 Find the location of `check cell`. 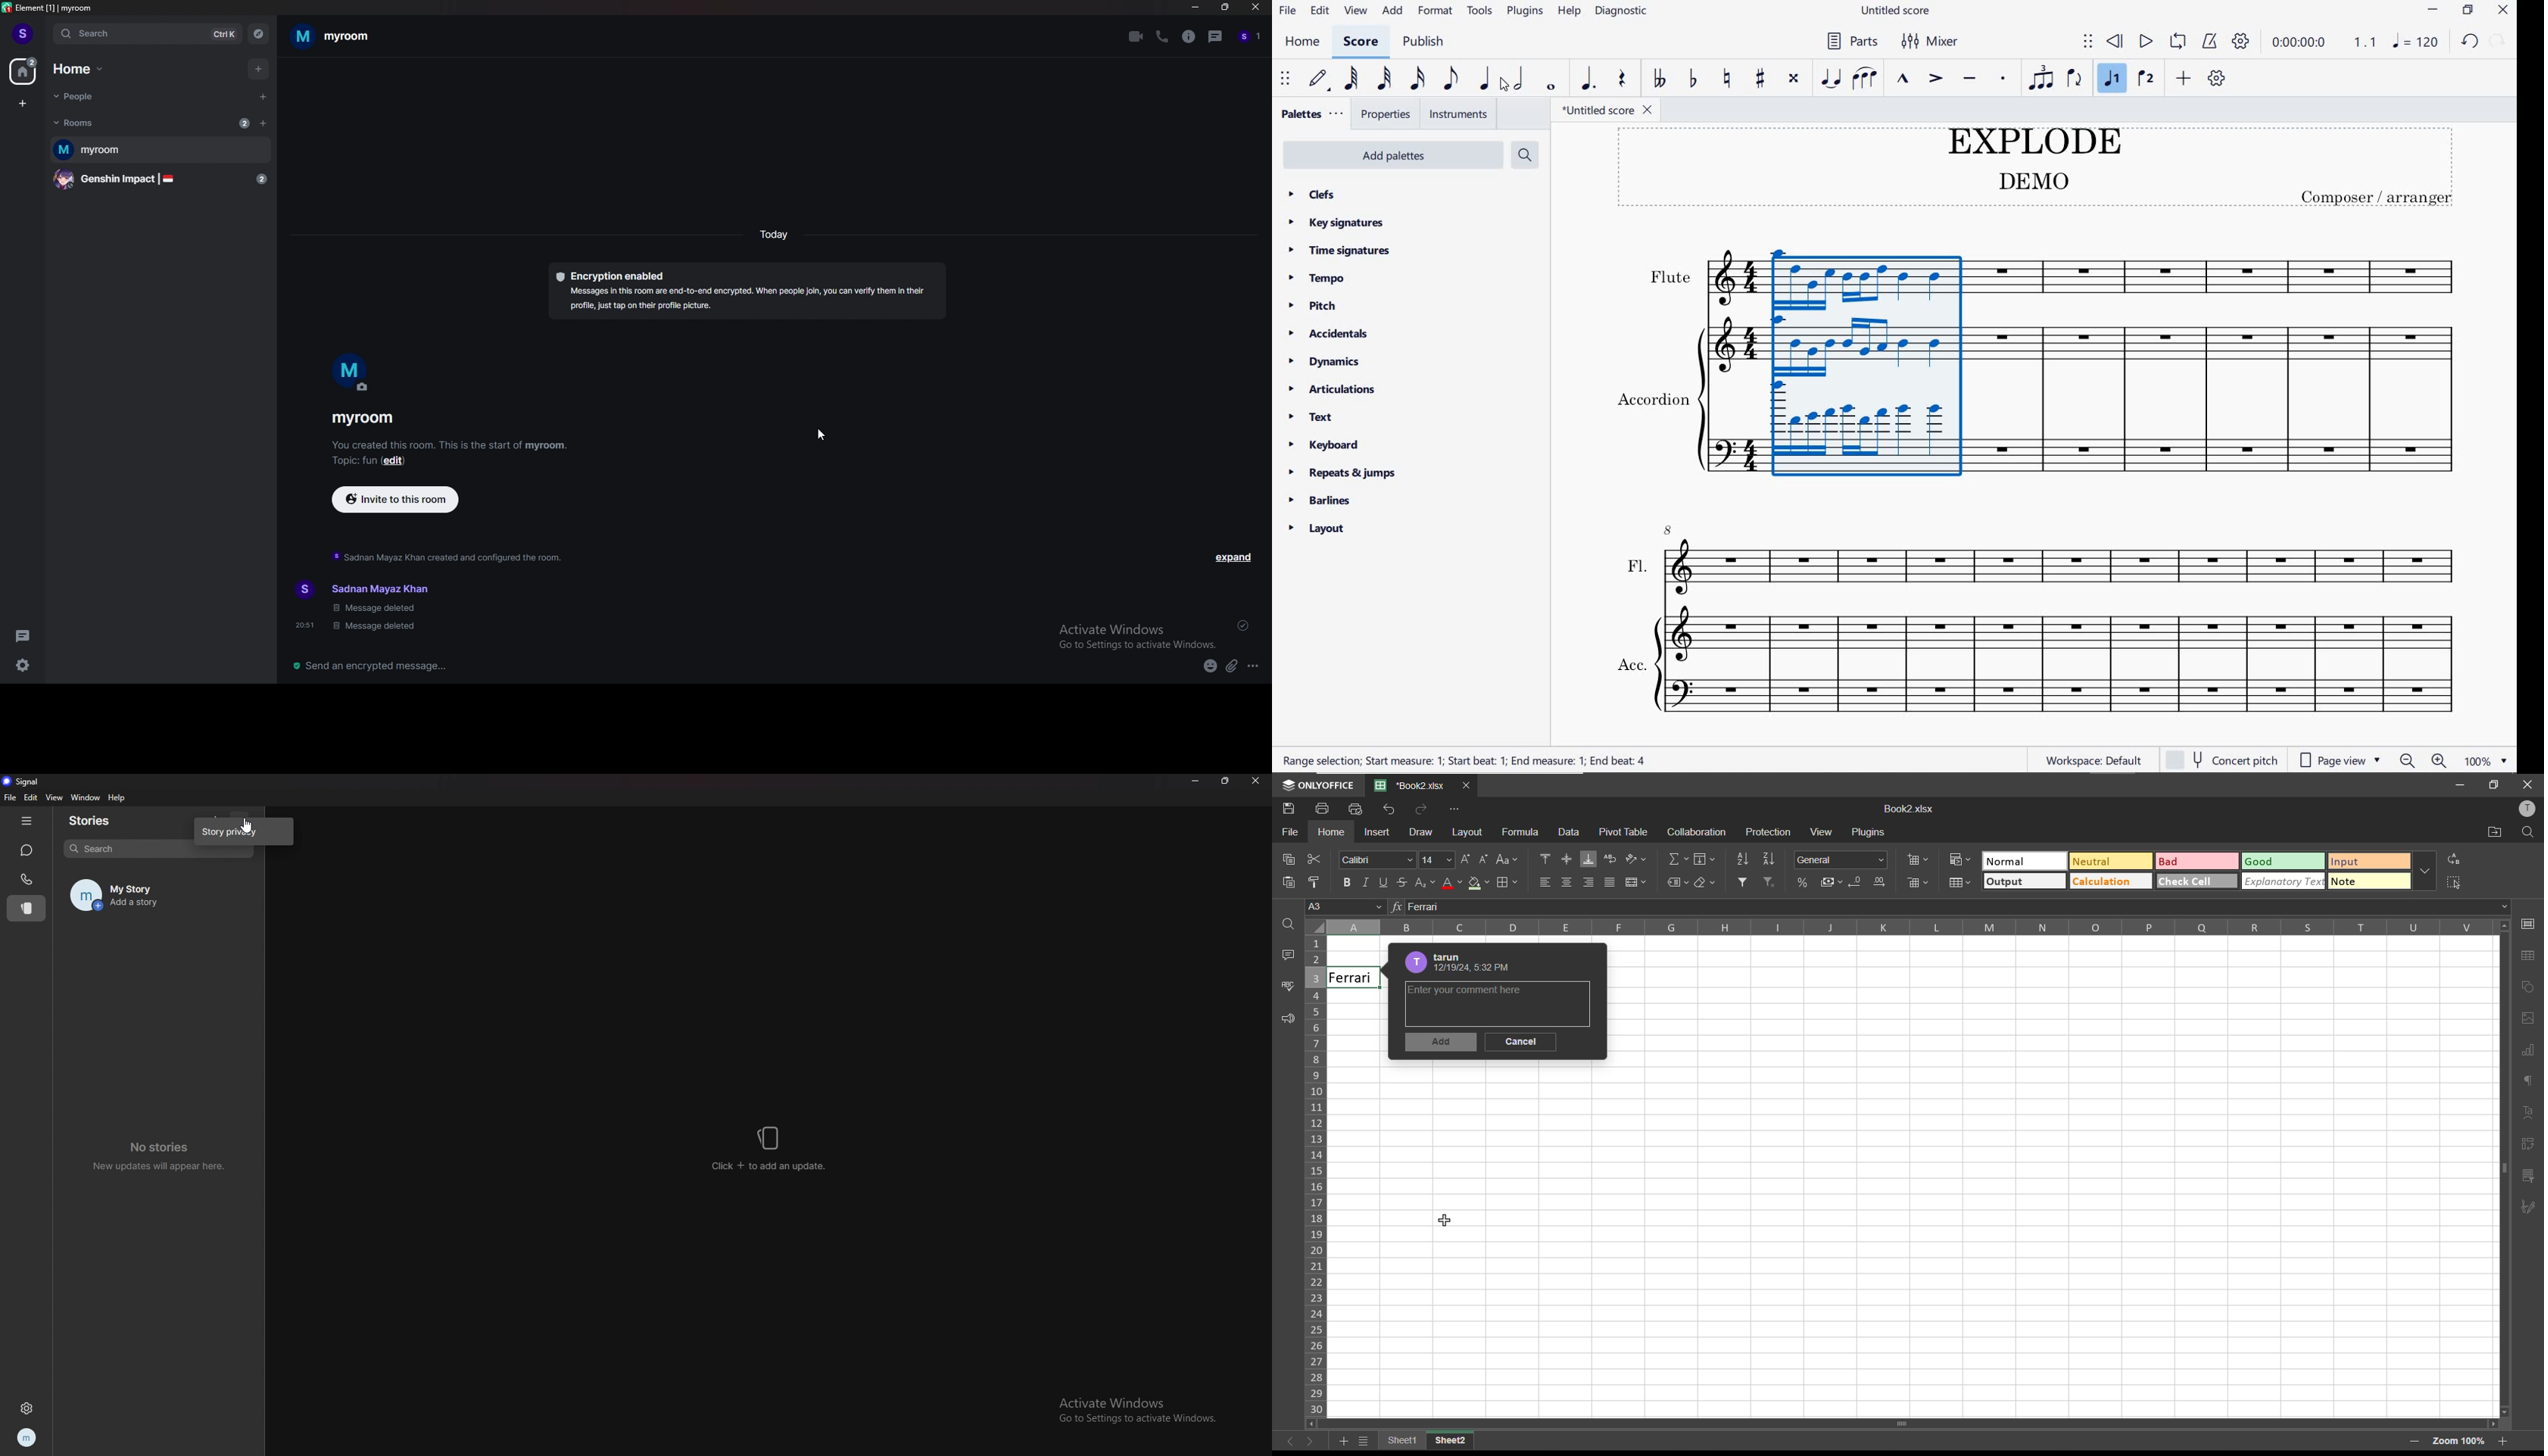

check cell is located at coordinates (2186, 884).